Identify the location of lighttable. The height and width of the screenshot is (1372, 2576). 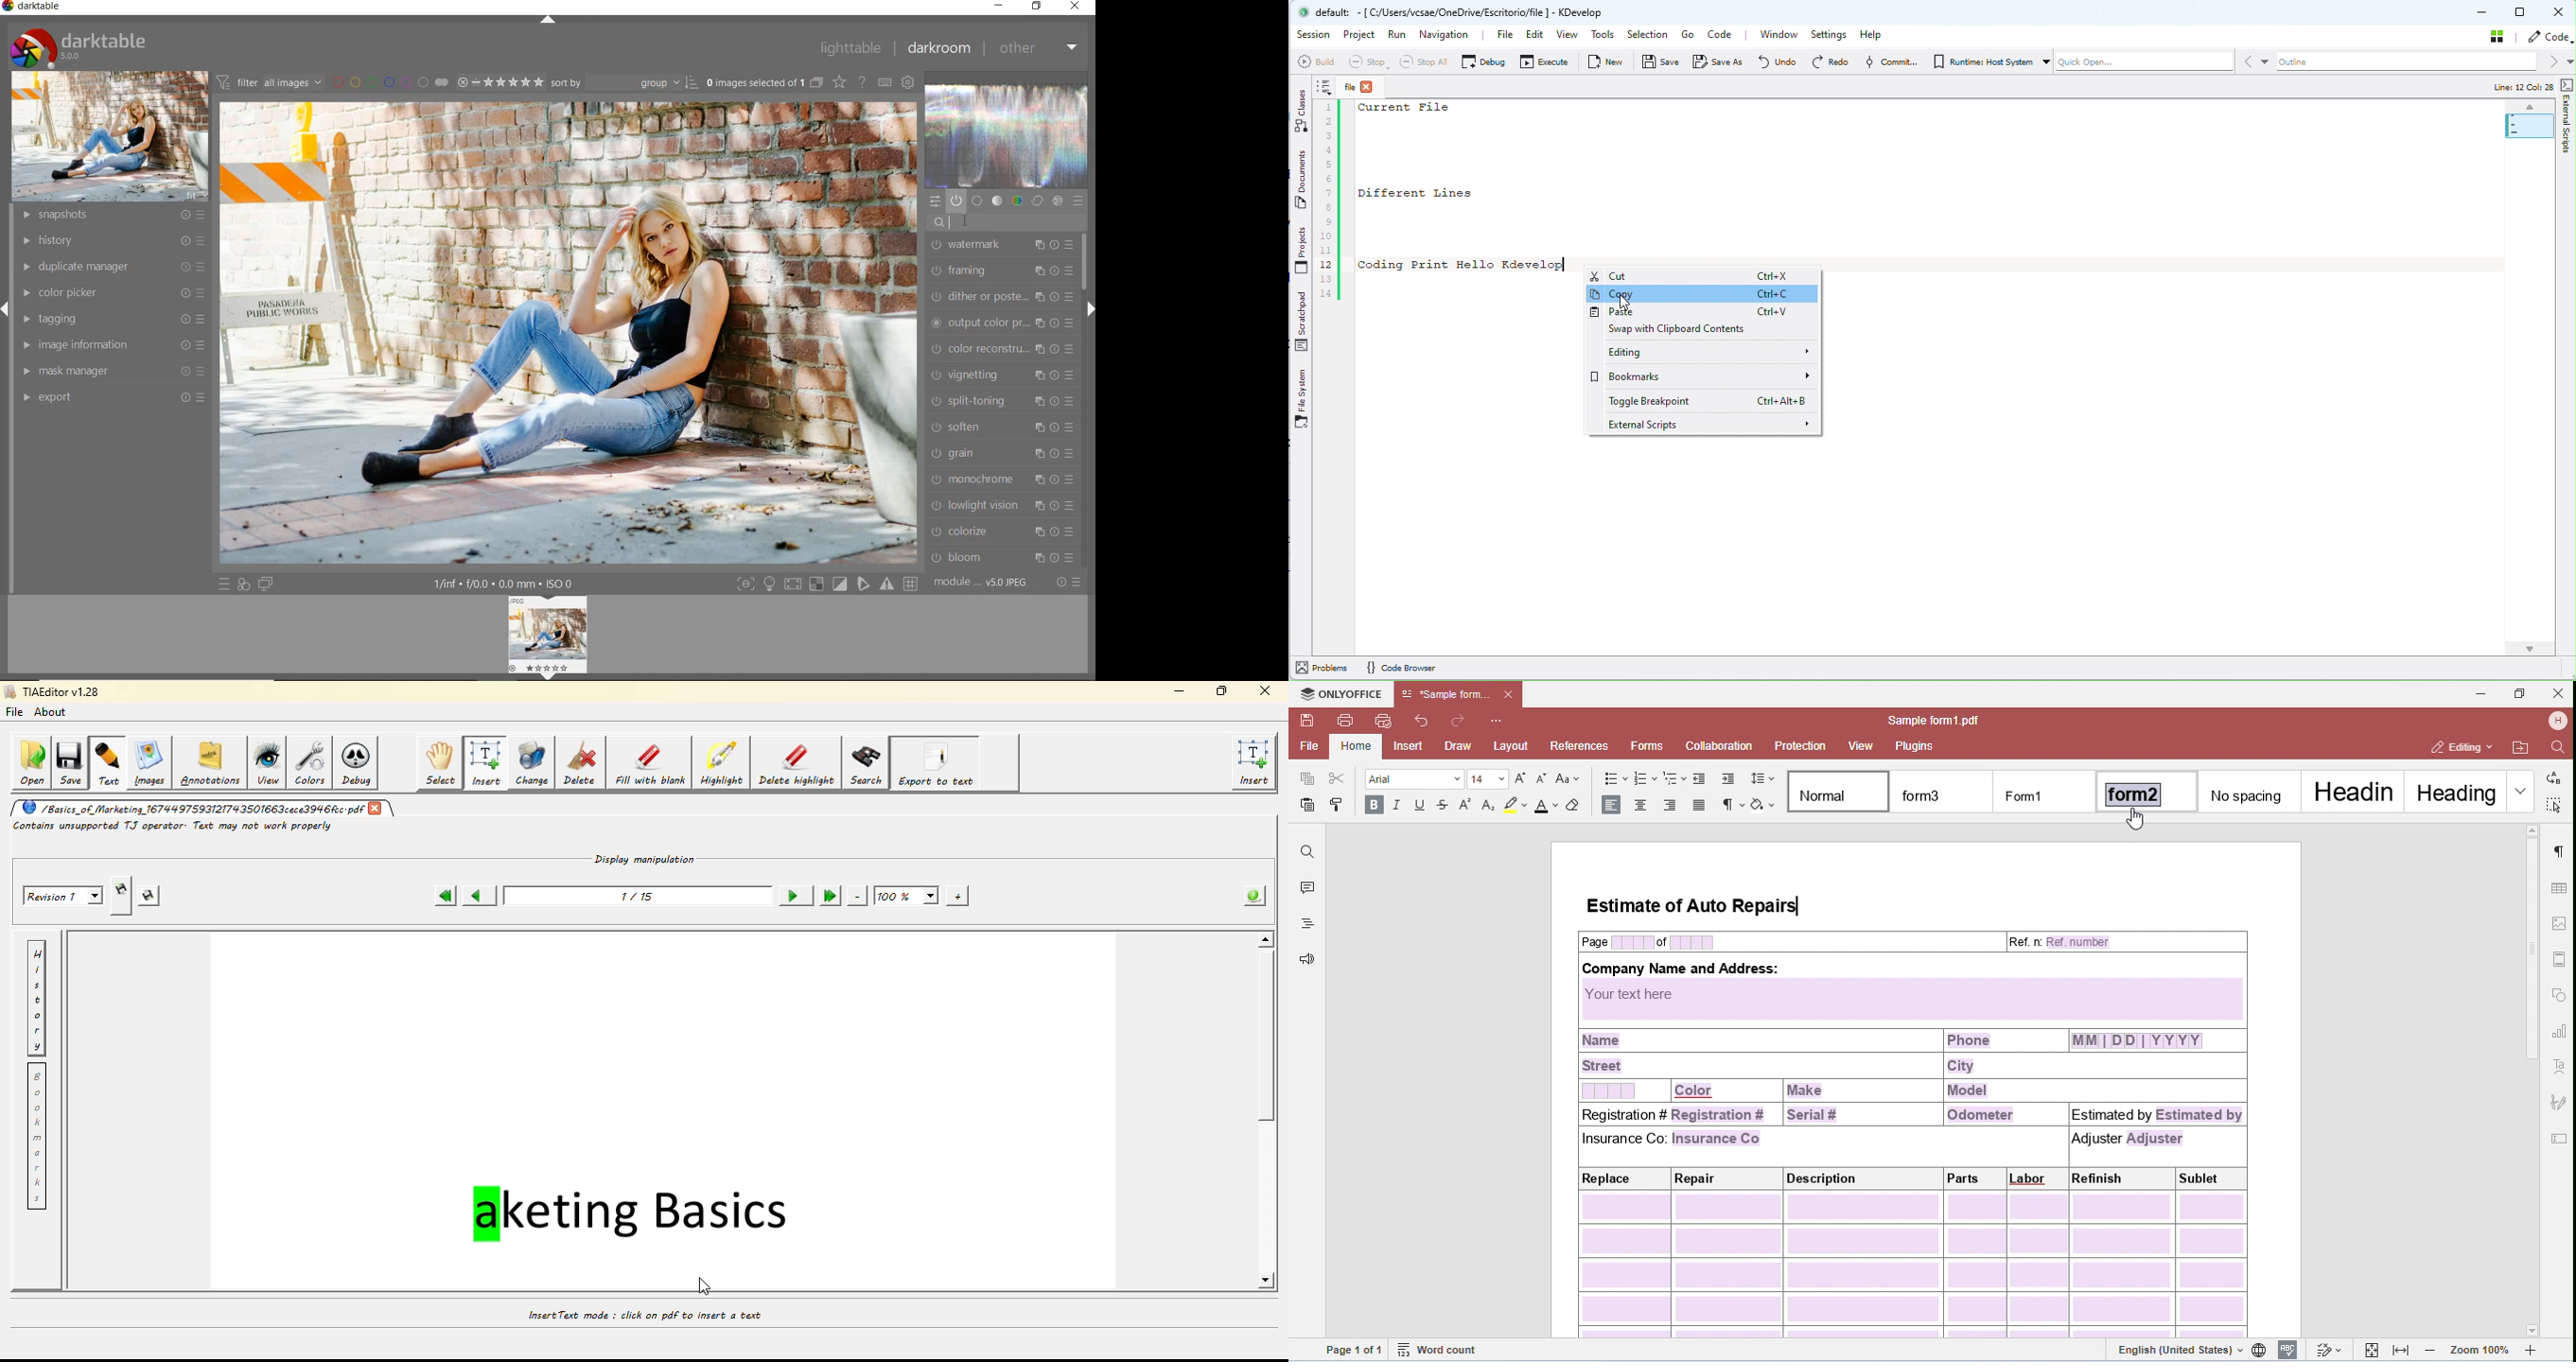
(855, 48).